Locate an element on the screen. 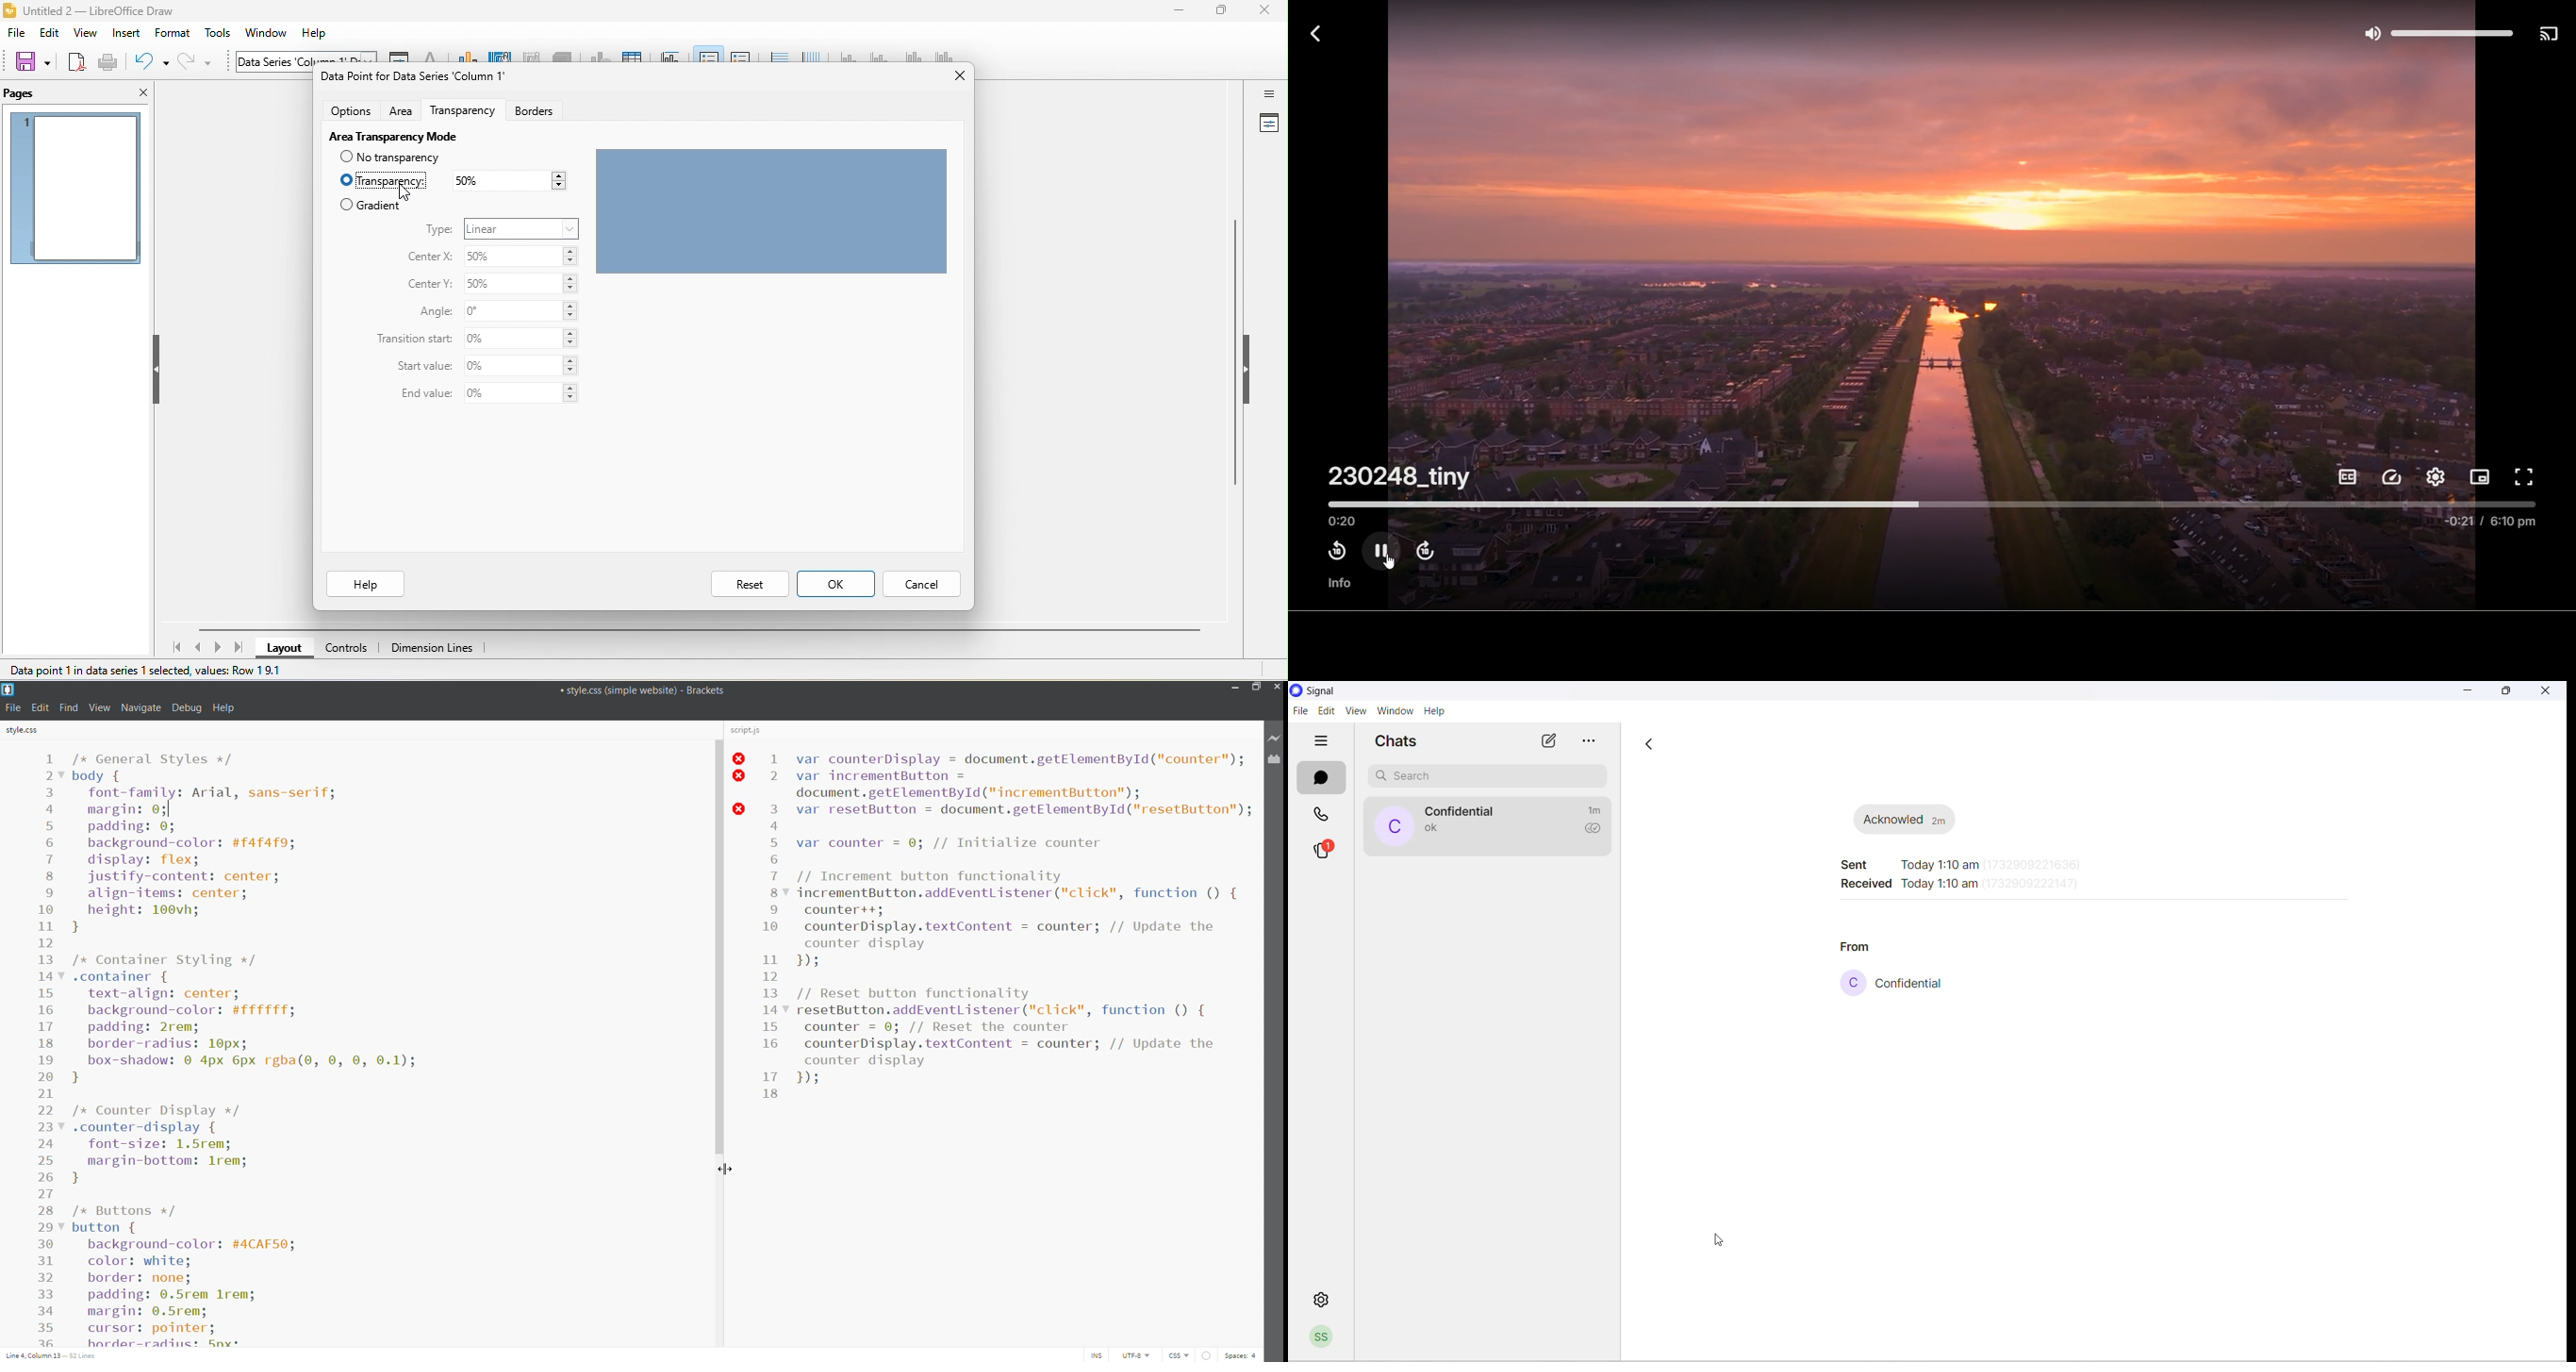  data point 1 in series 1 selected, values row 1.9.1 is located at coordinates (147, 673).